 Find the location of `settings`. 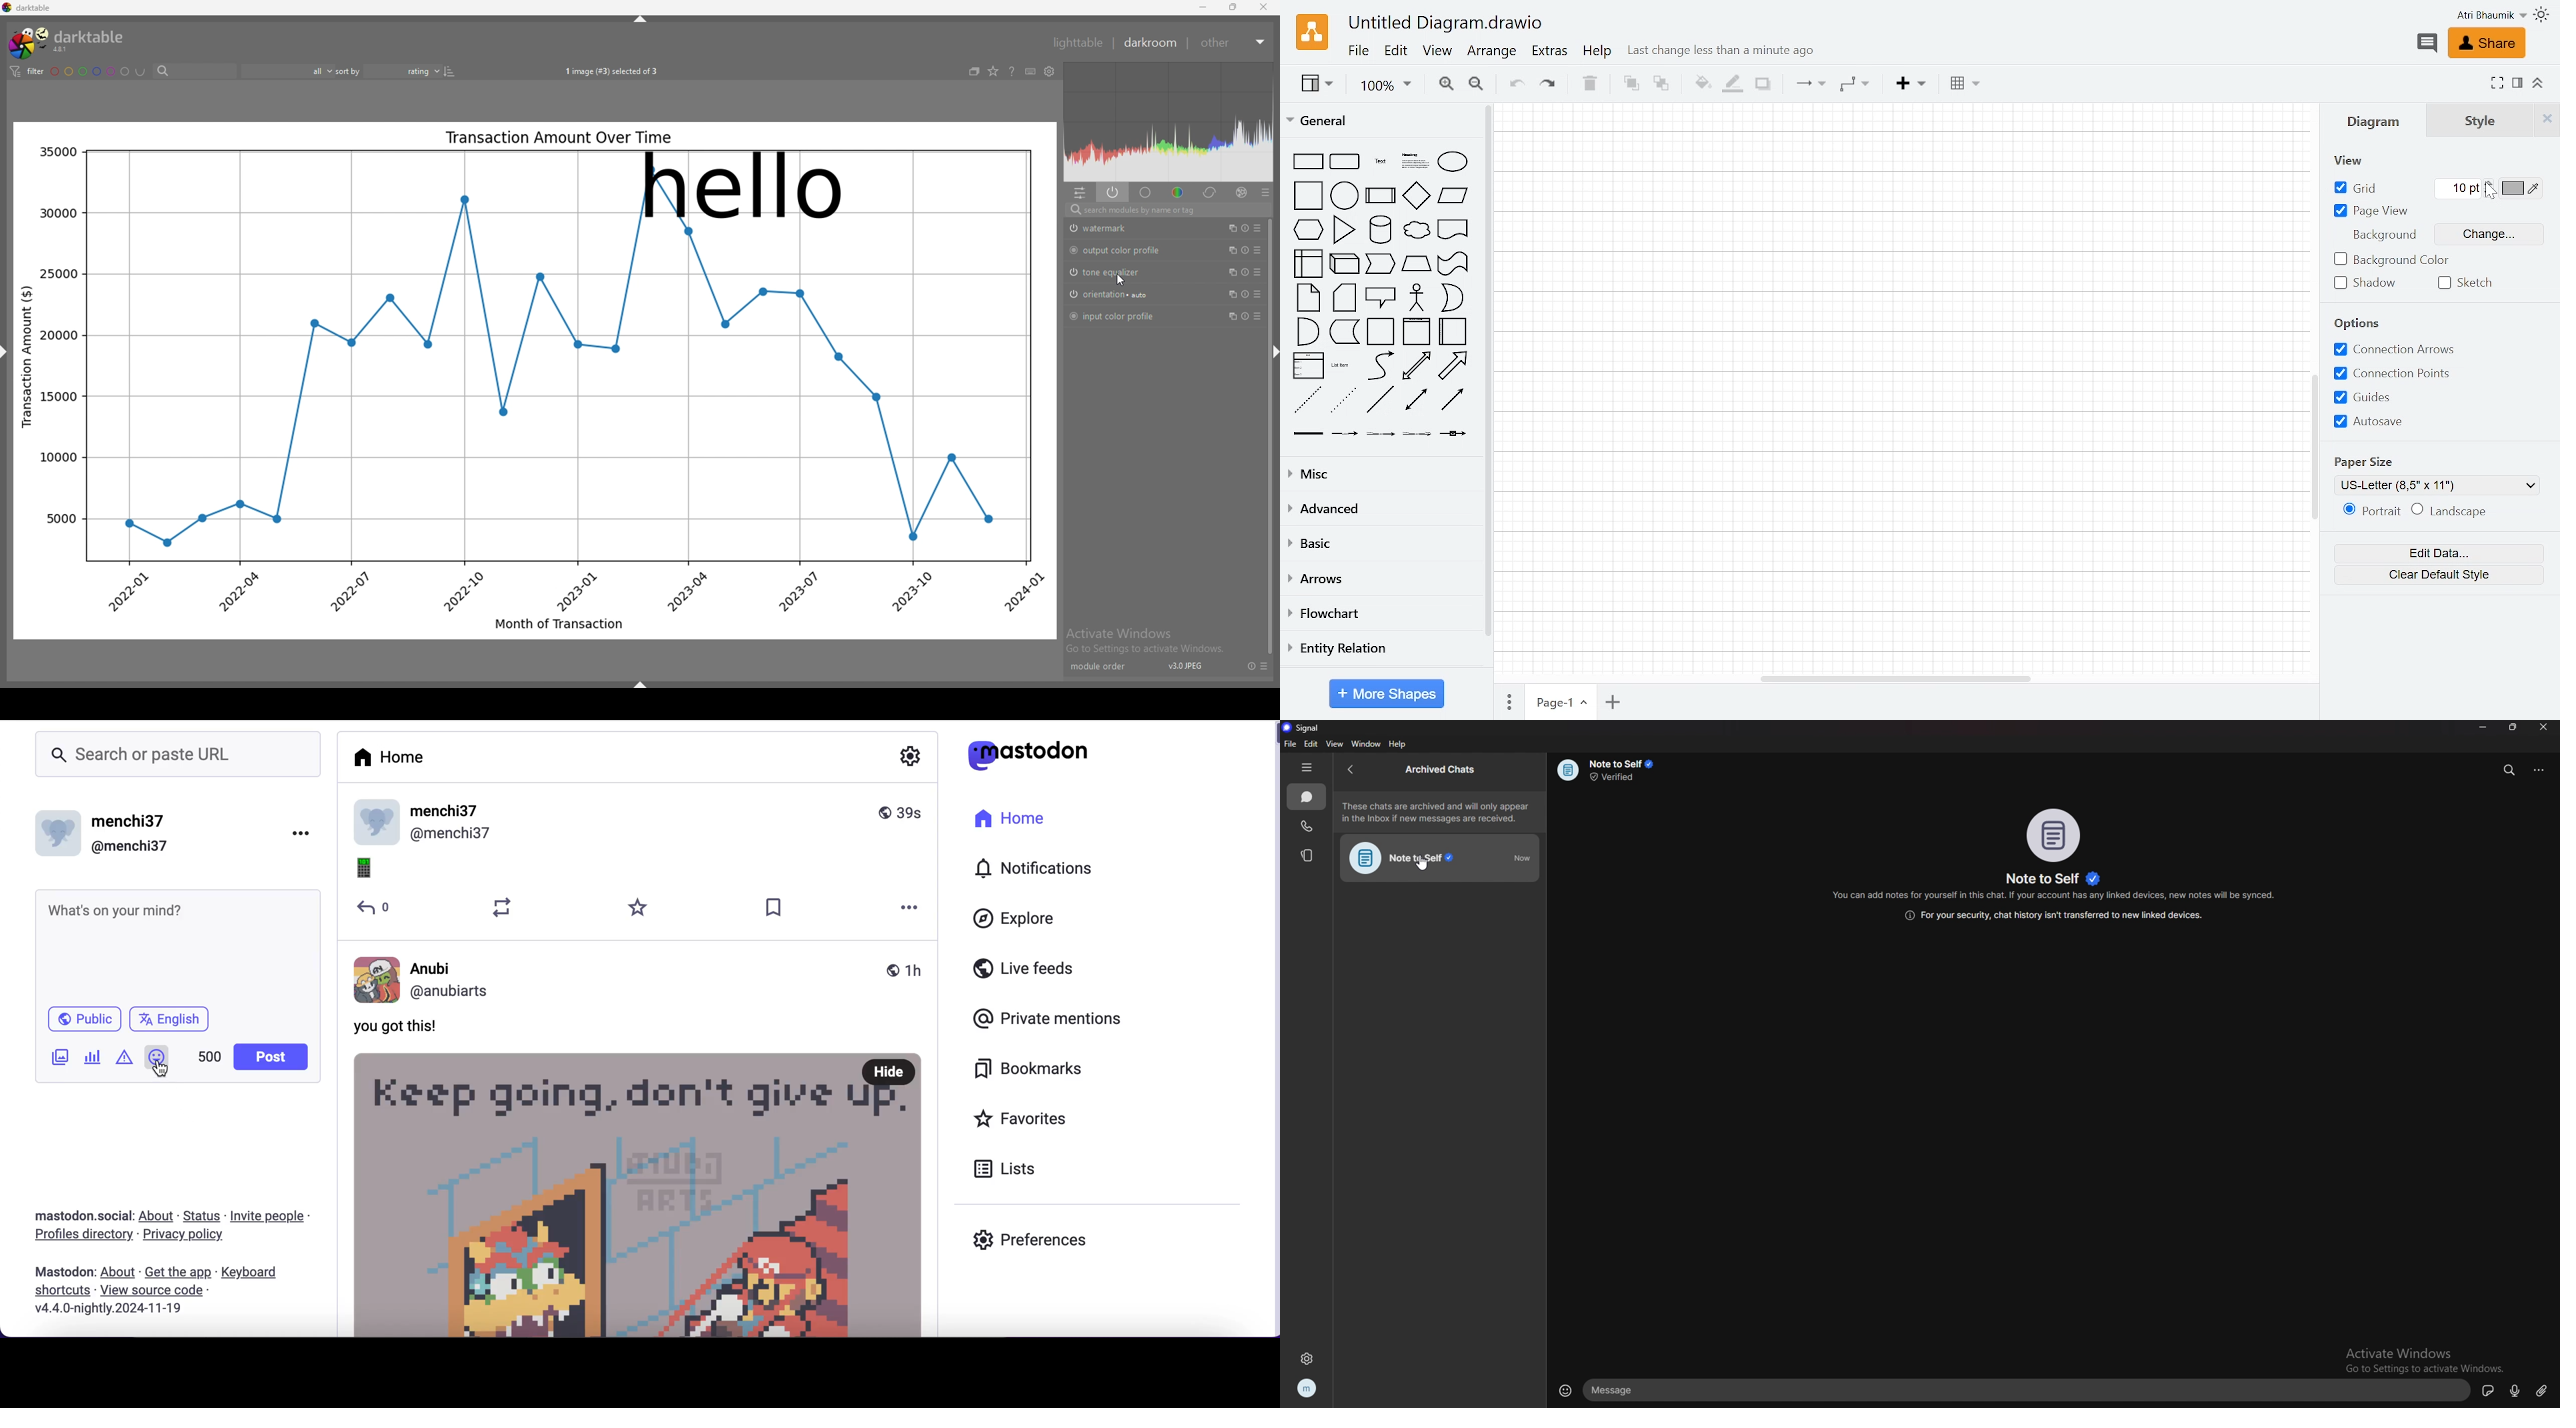

settings is located at coordinates (1306, 1358).